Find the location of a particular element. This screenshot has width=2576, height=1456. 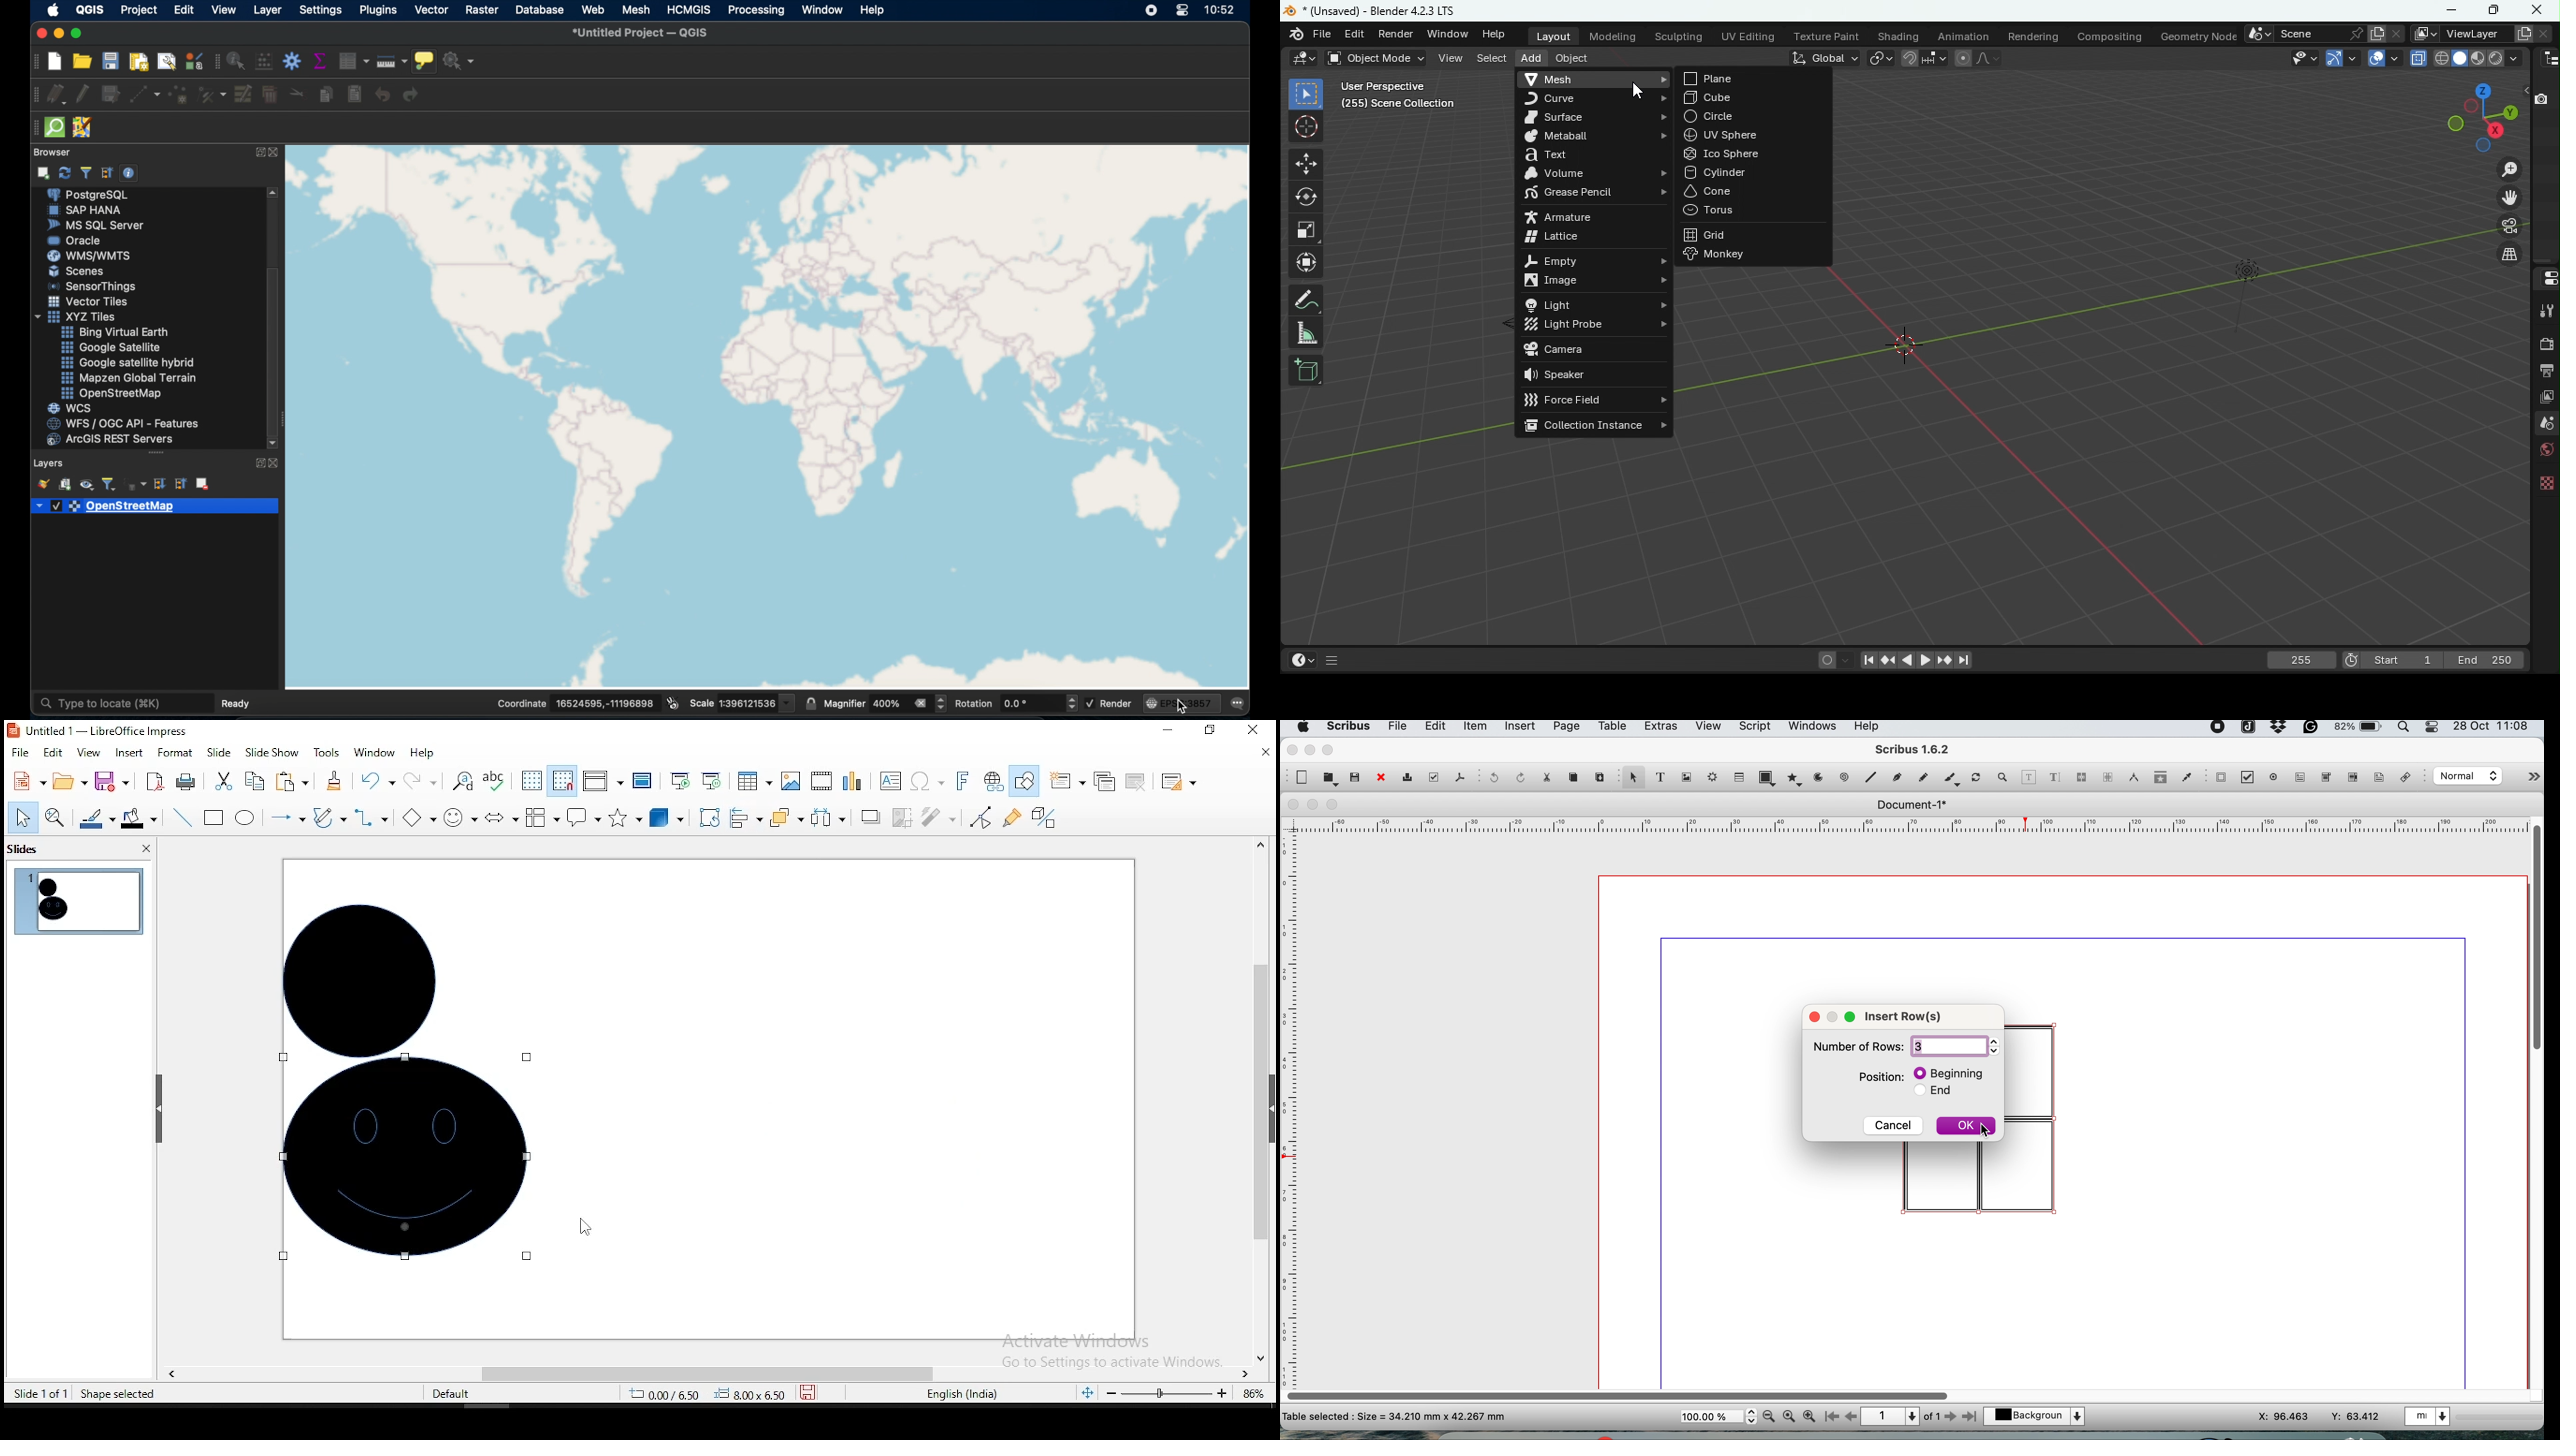

Toggle the camera view is located at coordinates (2510, 229).